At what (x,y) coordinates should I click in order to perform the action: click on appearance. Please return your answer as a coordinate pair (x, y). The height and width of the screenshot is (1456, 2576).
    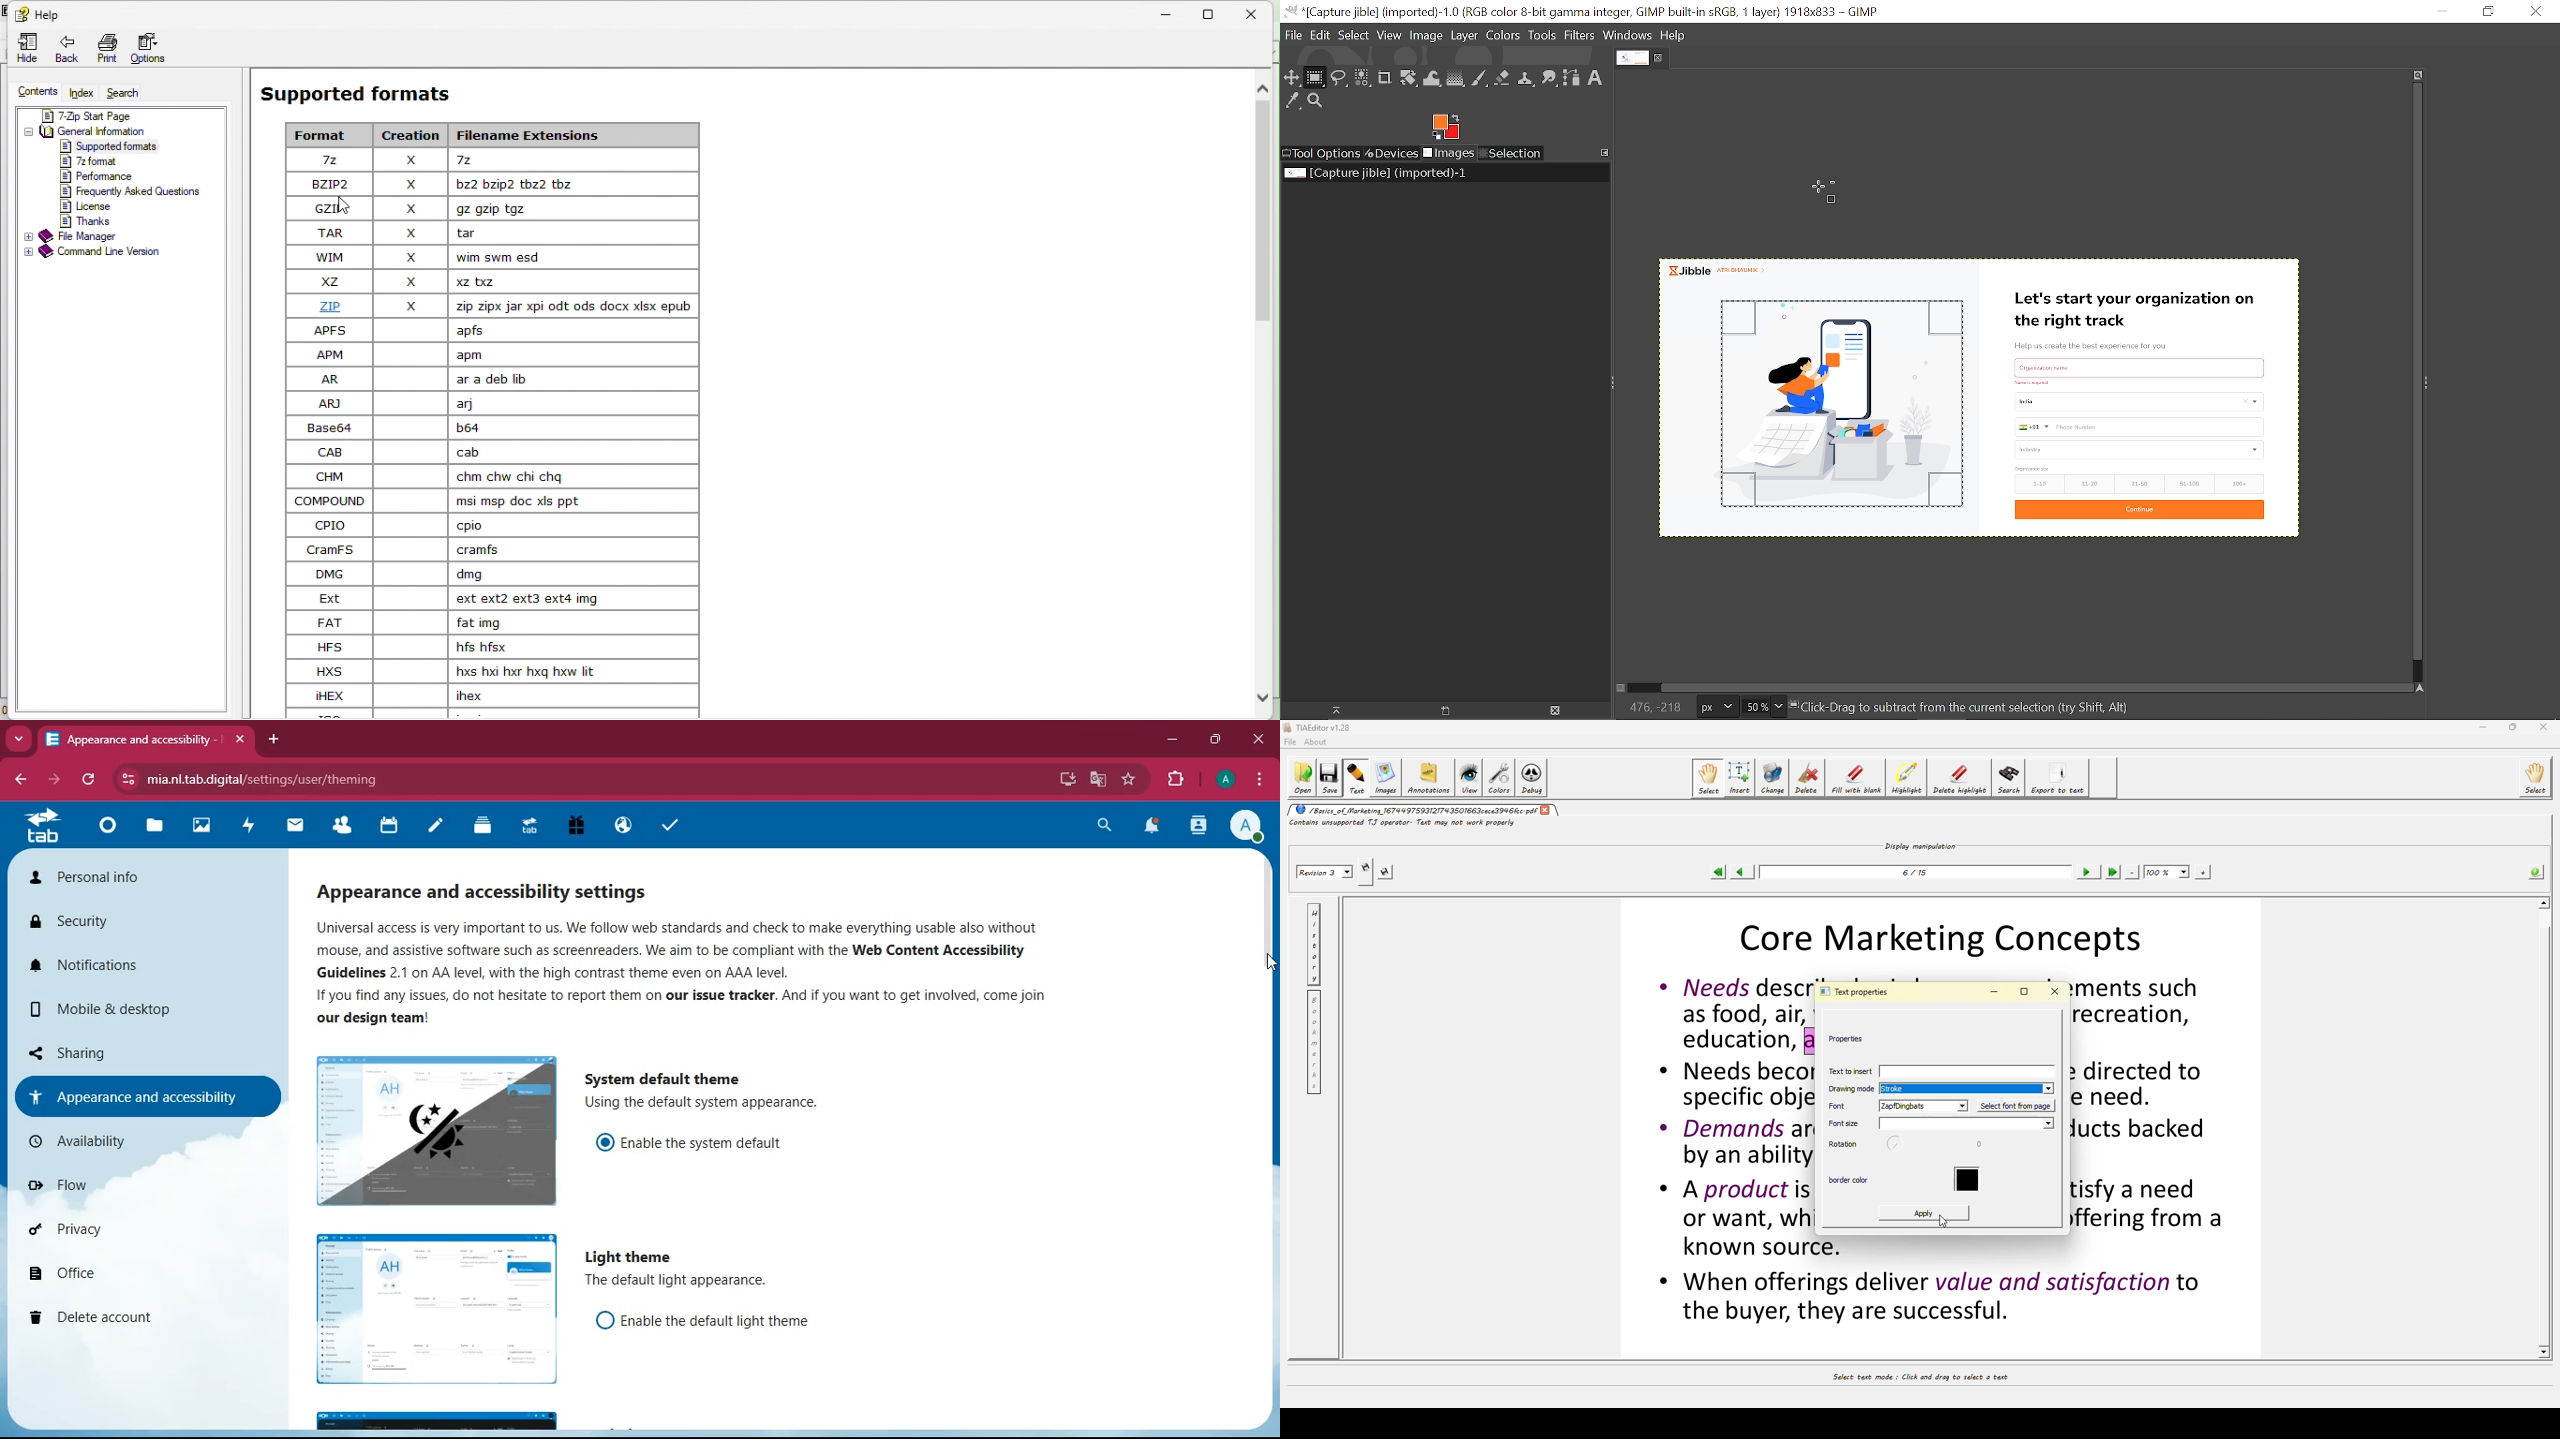
    Looking at the image, I should click on (504, 888).